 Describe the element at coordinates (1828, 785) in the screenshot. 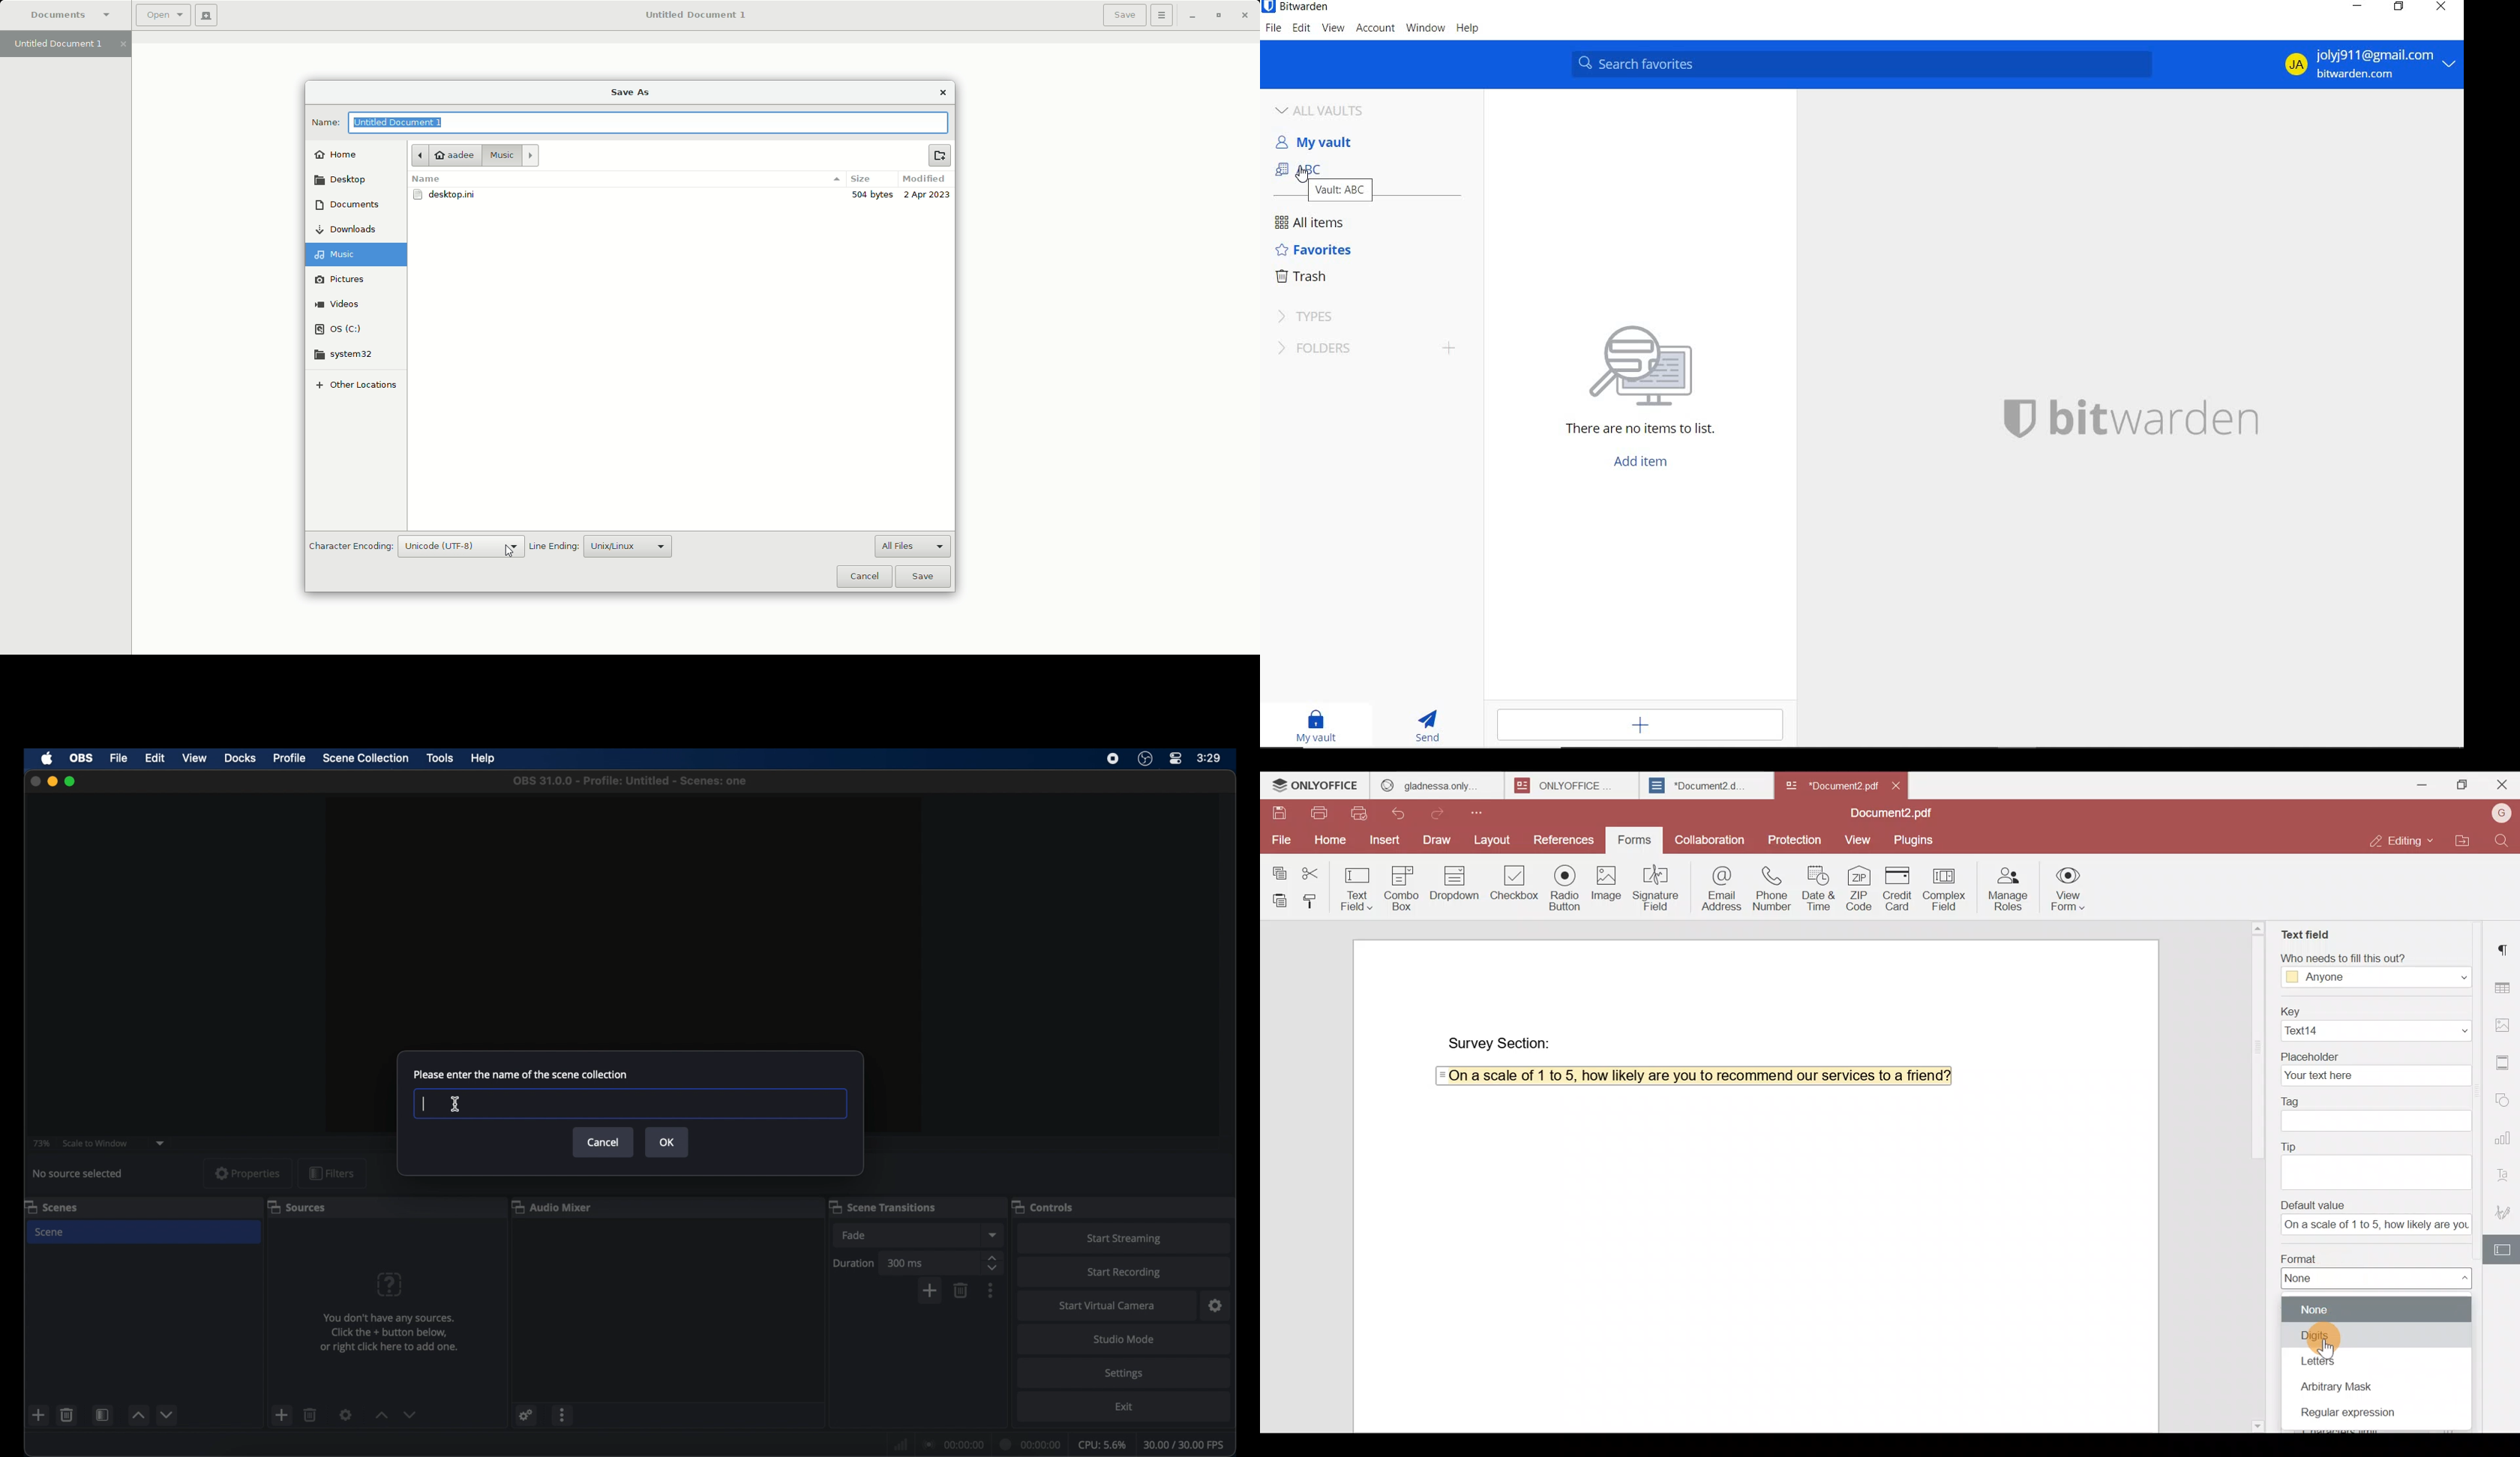

I see `*Document2 pd` at that location.